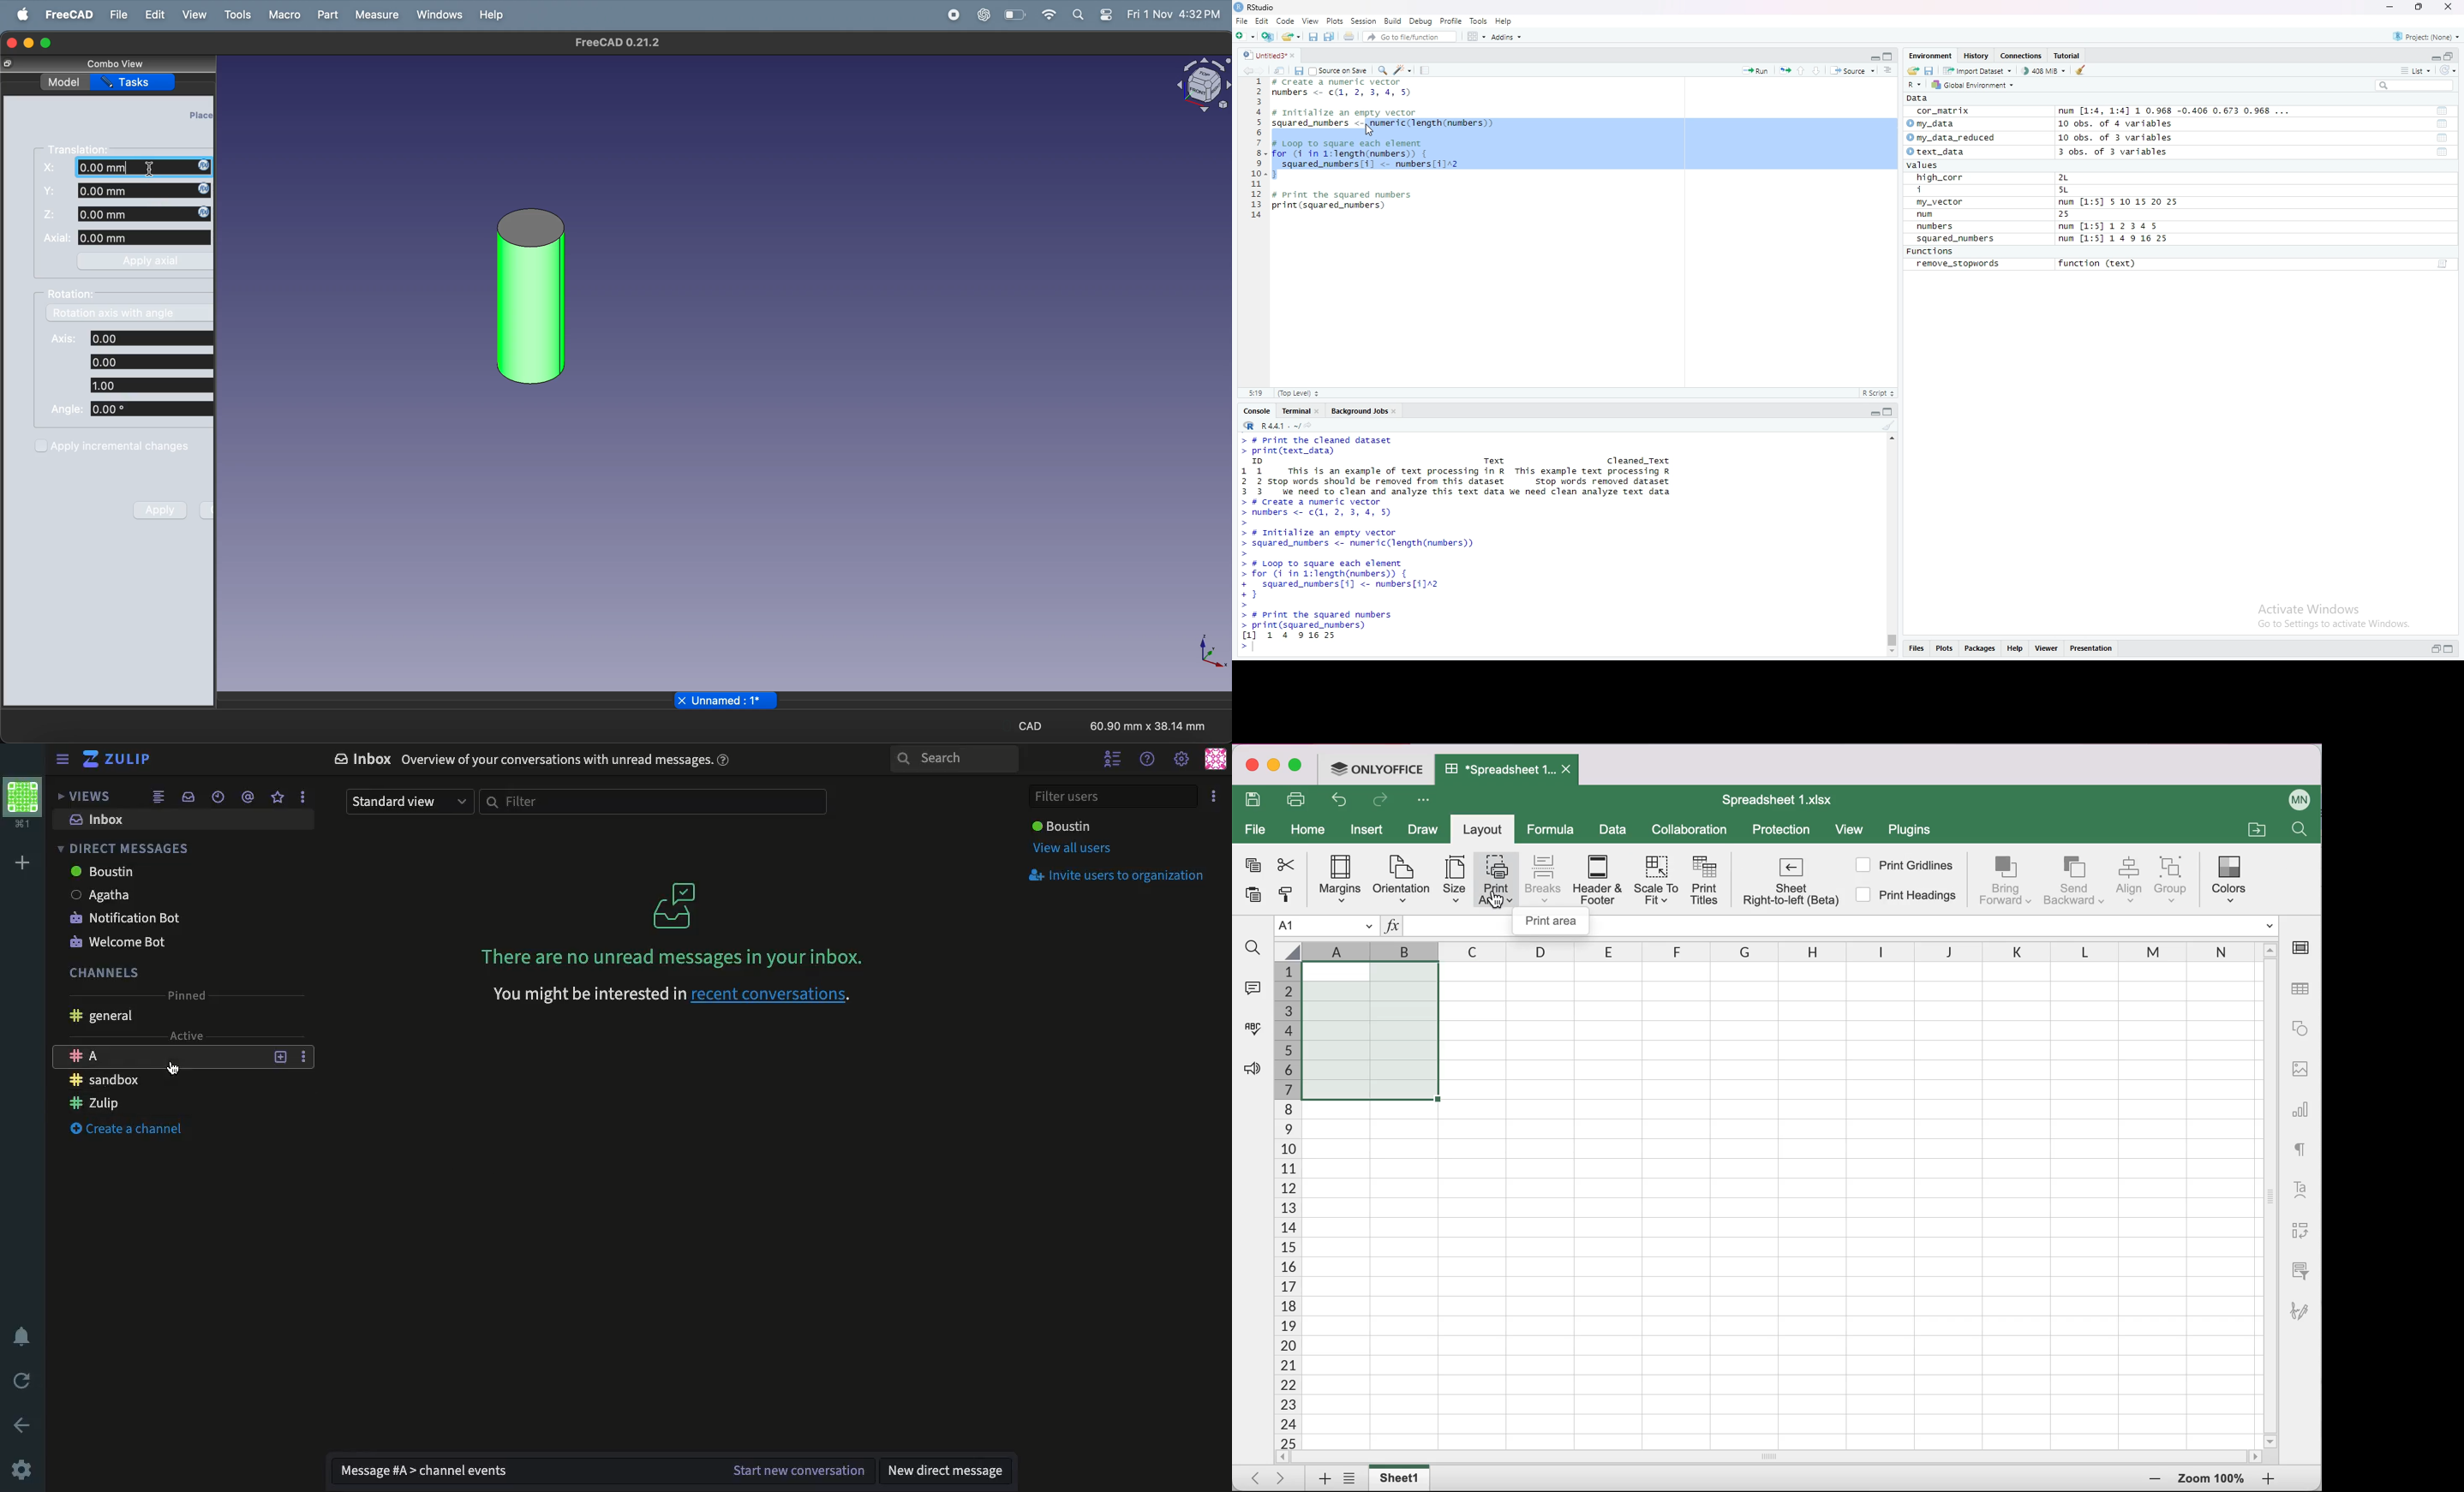 This screenshot has width=2464, height=1512. I want to click on angle coordinates, so click(149, 410).